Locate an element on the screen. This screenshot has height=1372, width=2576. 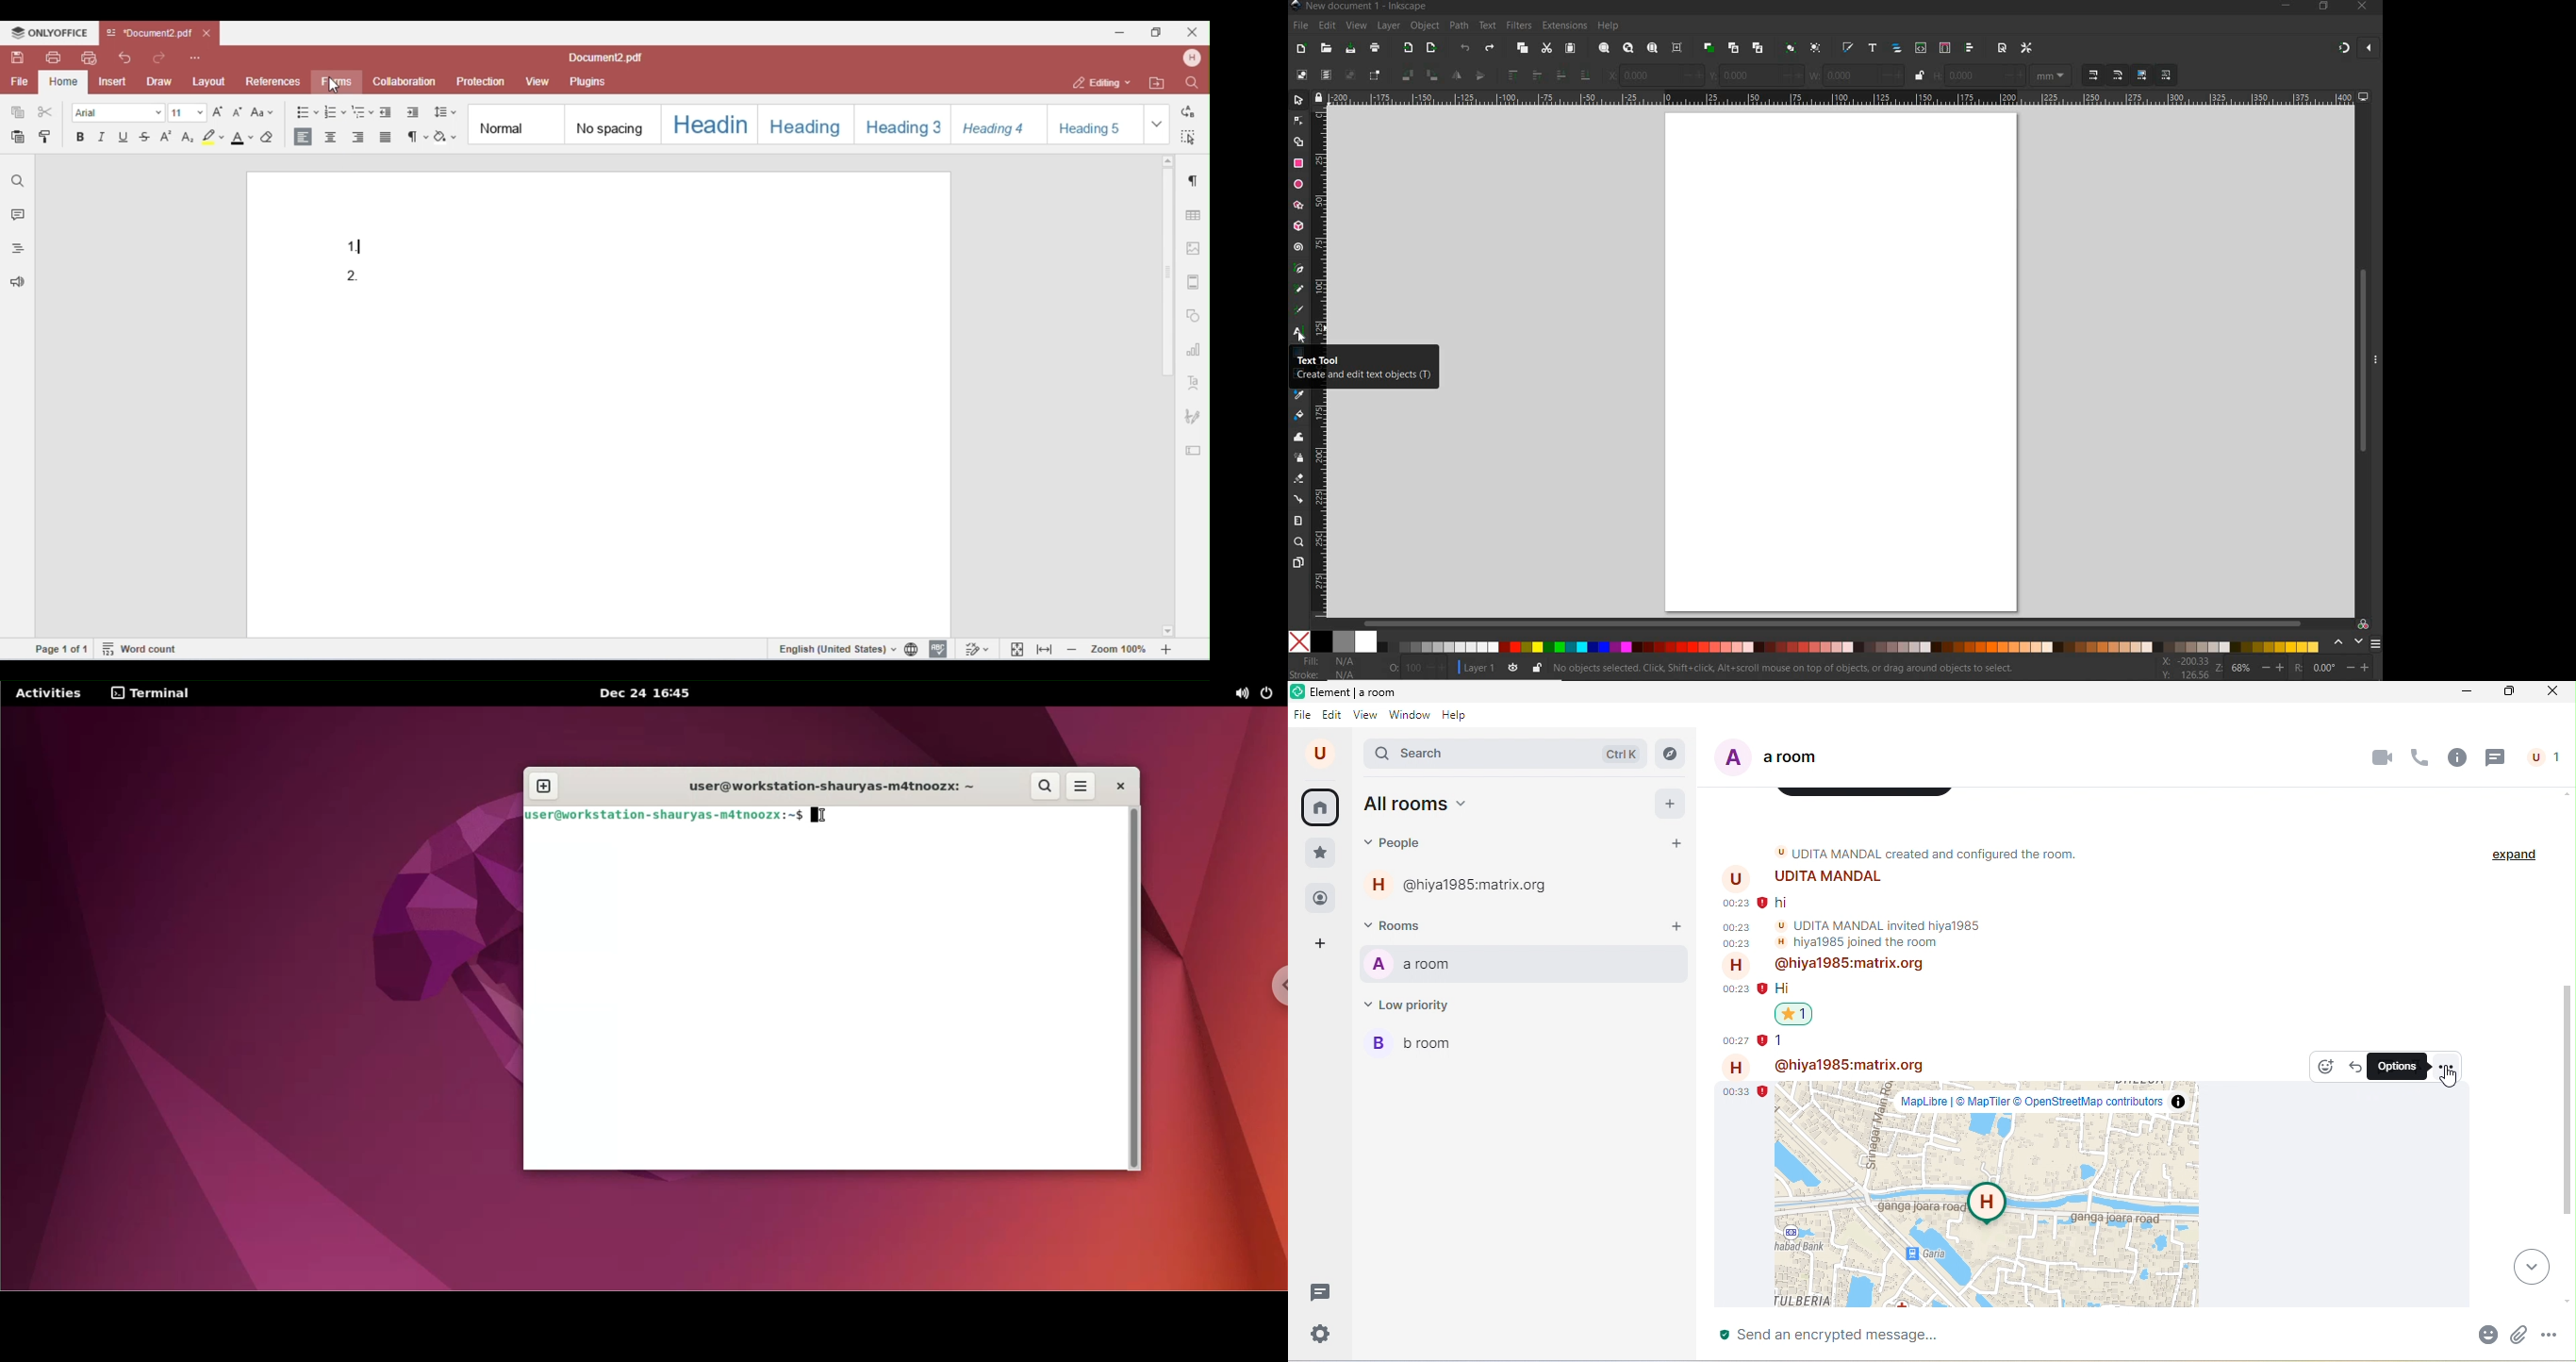
view is located at coordinates (1364, 715).